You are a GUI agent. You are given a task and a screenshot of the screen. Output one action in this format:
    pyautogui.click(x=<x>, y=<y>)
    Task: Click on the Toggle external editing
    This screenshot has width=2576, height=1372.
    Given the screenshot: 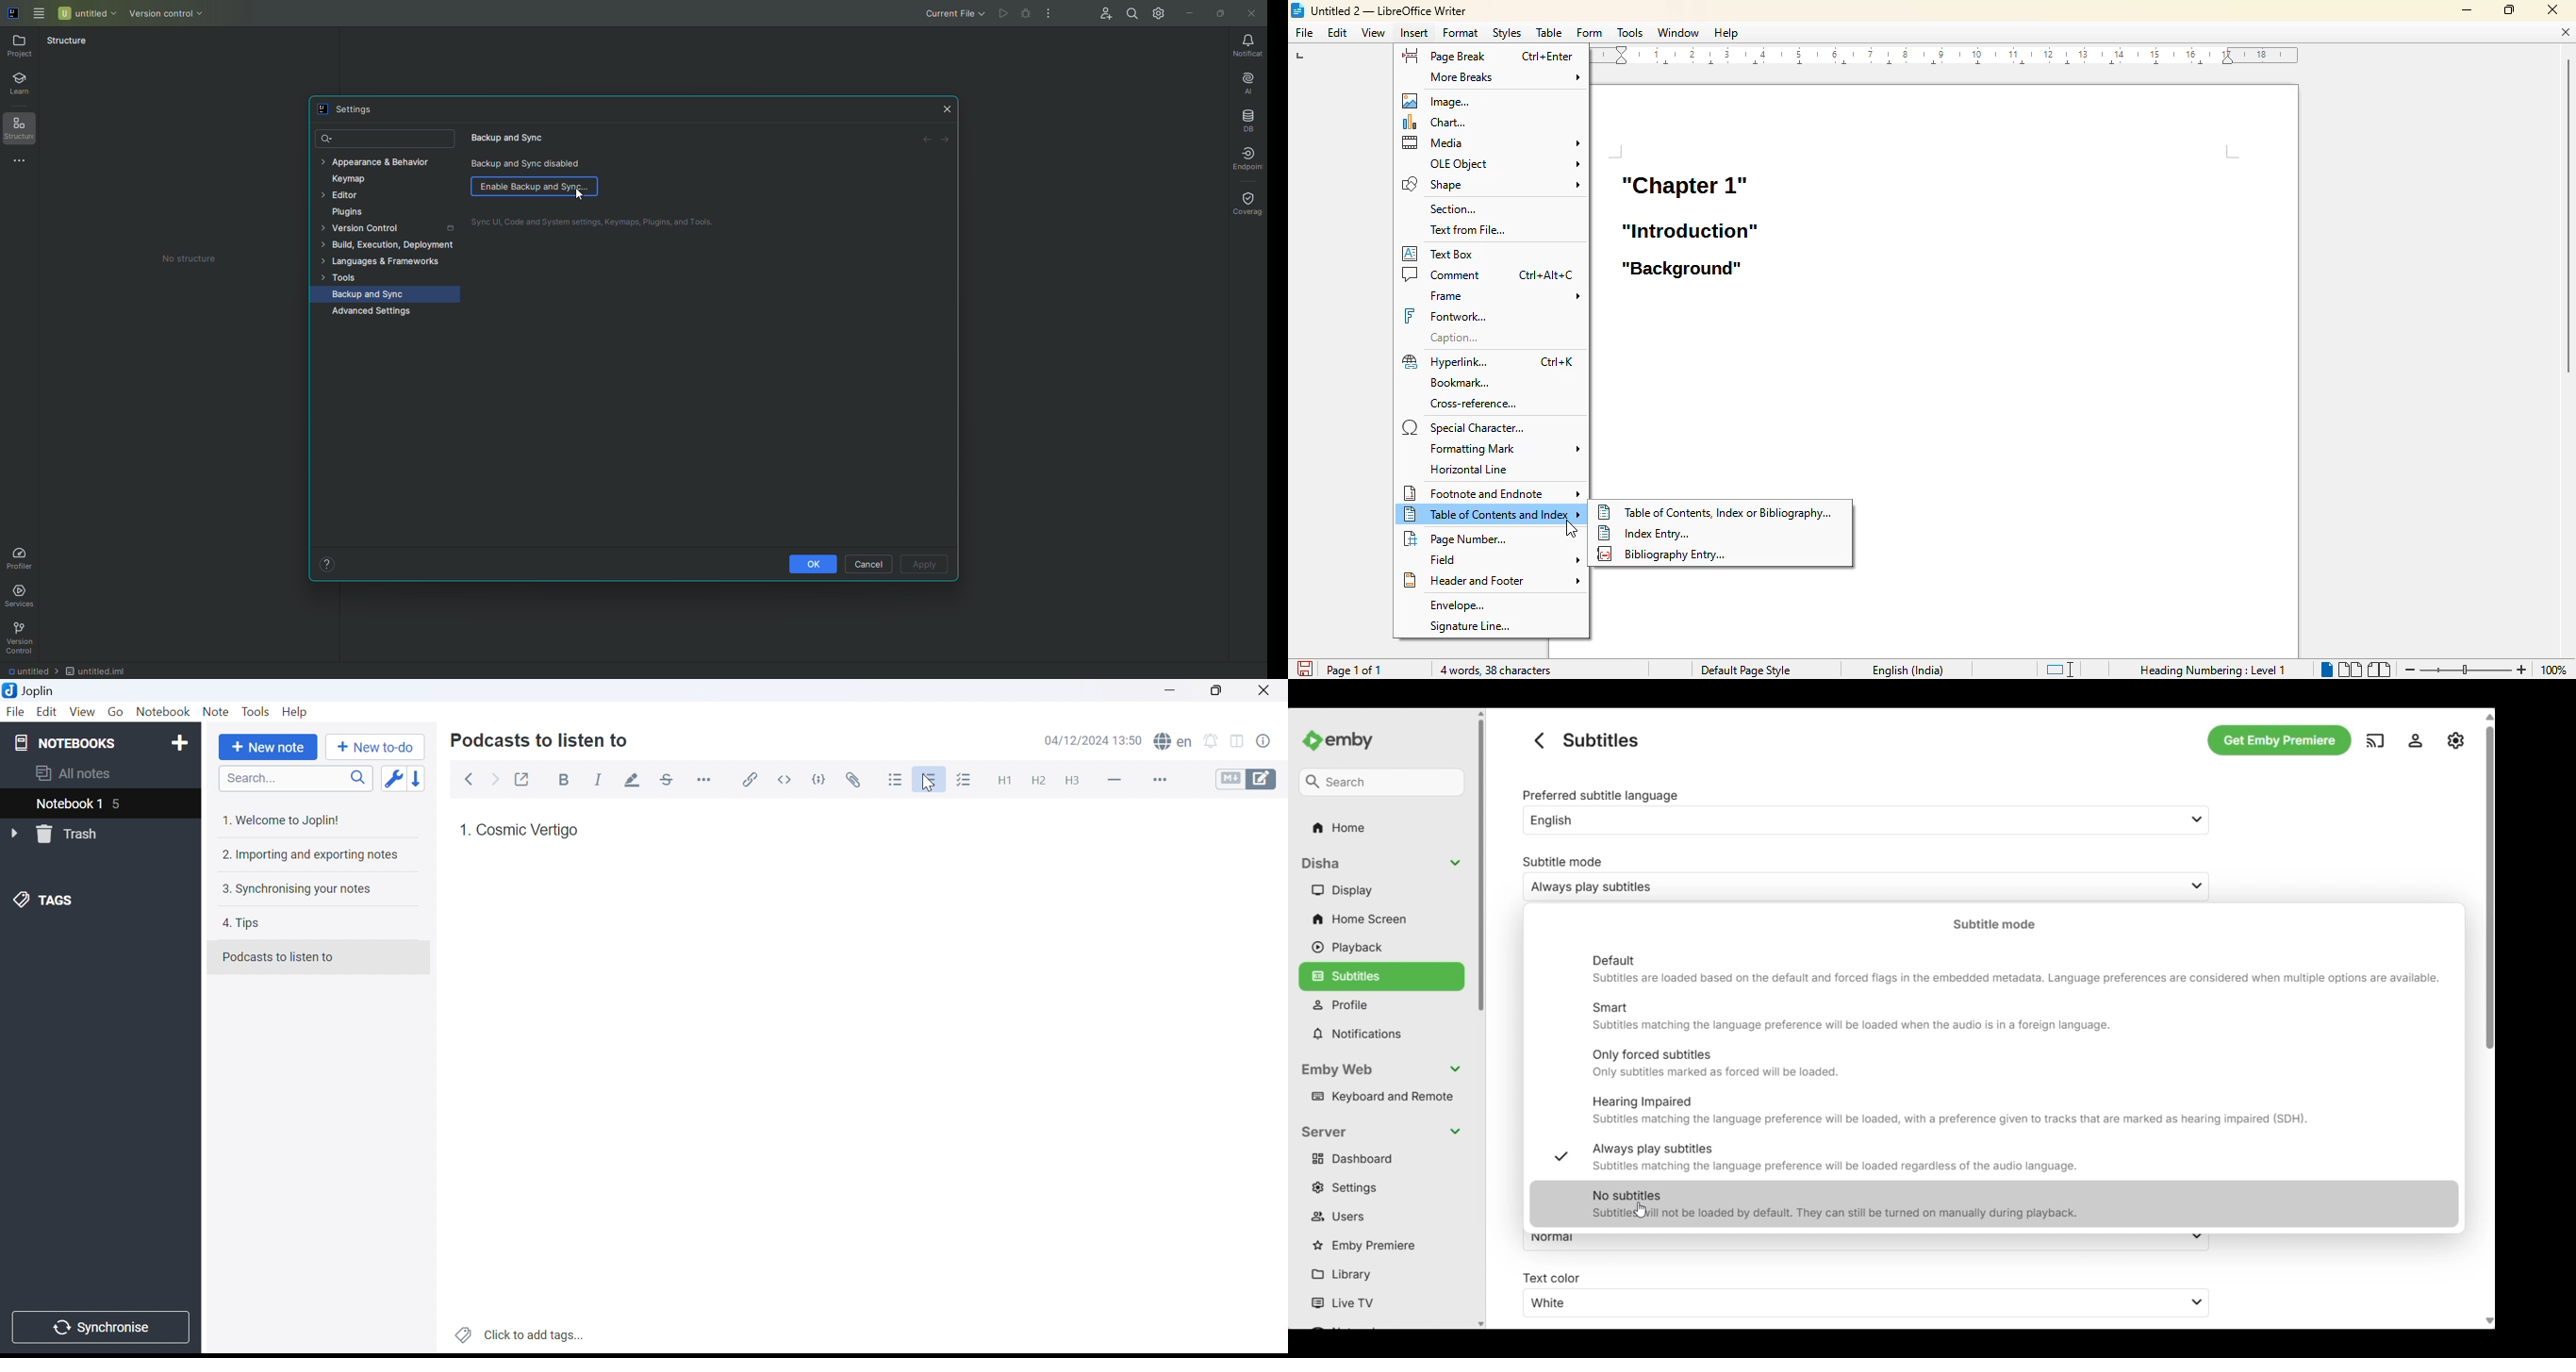 What is the action you would take?
    pyautogui.click(x=523, y=778)
    